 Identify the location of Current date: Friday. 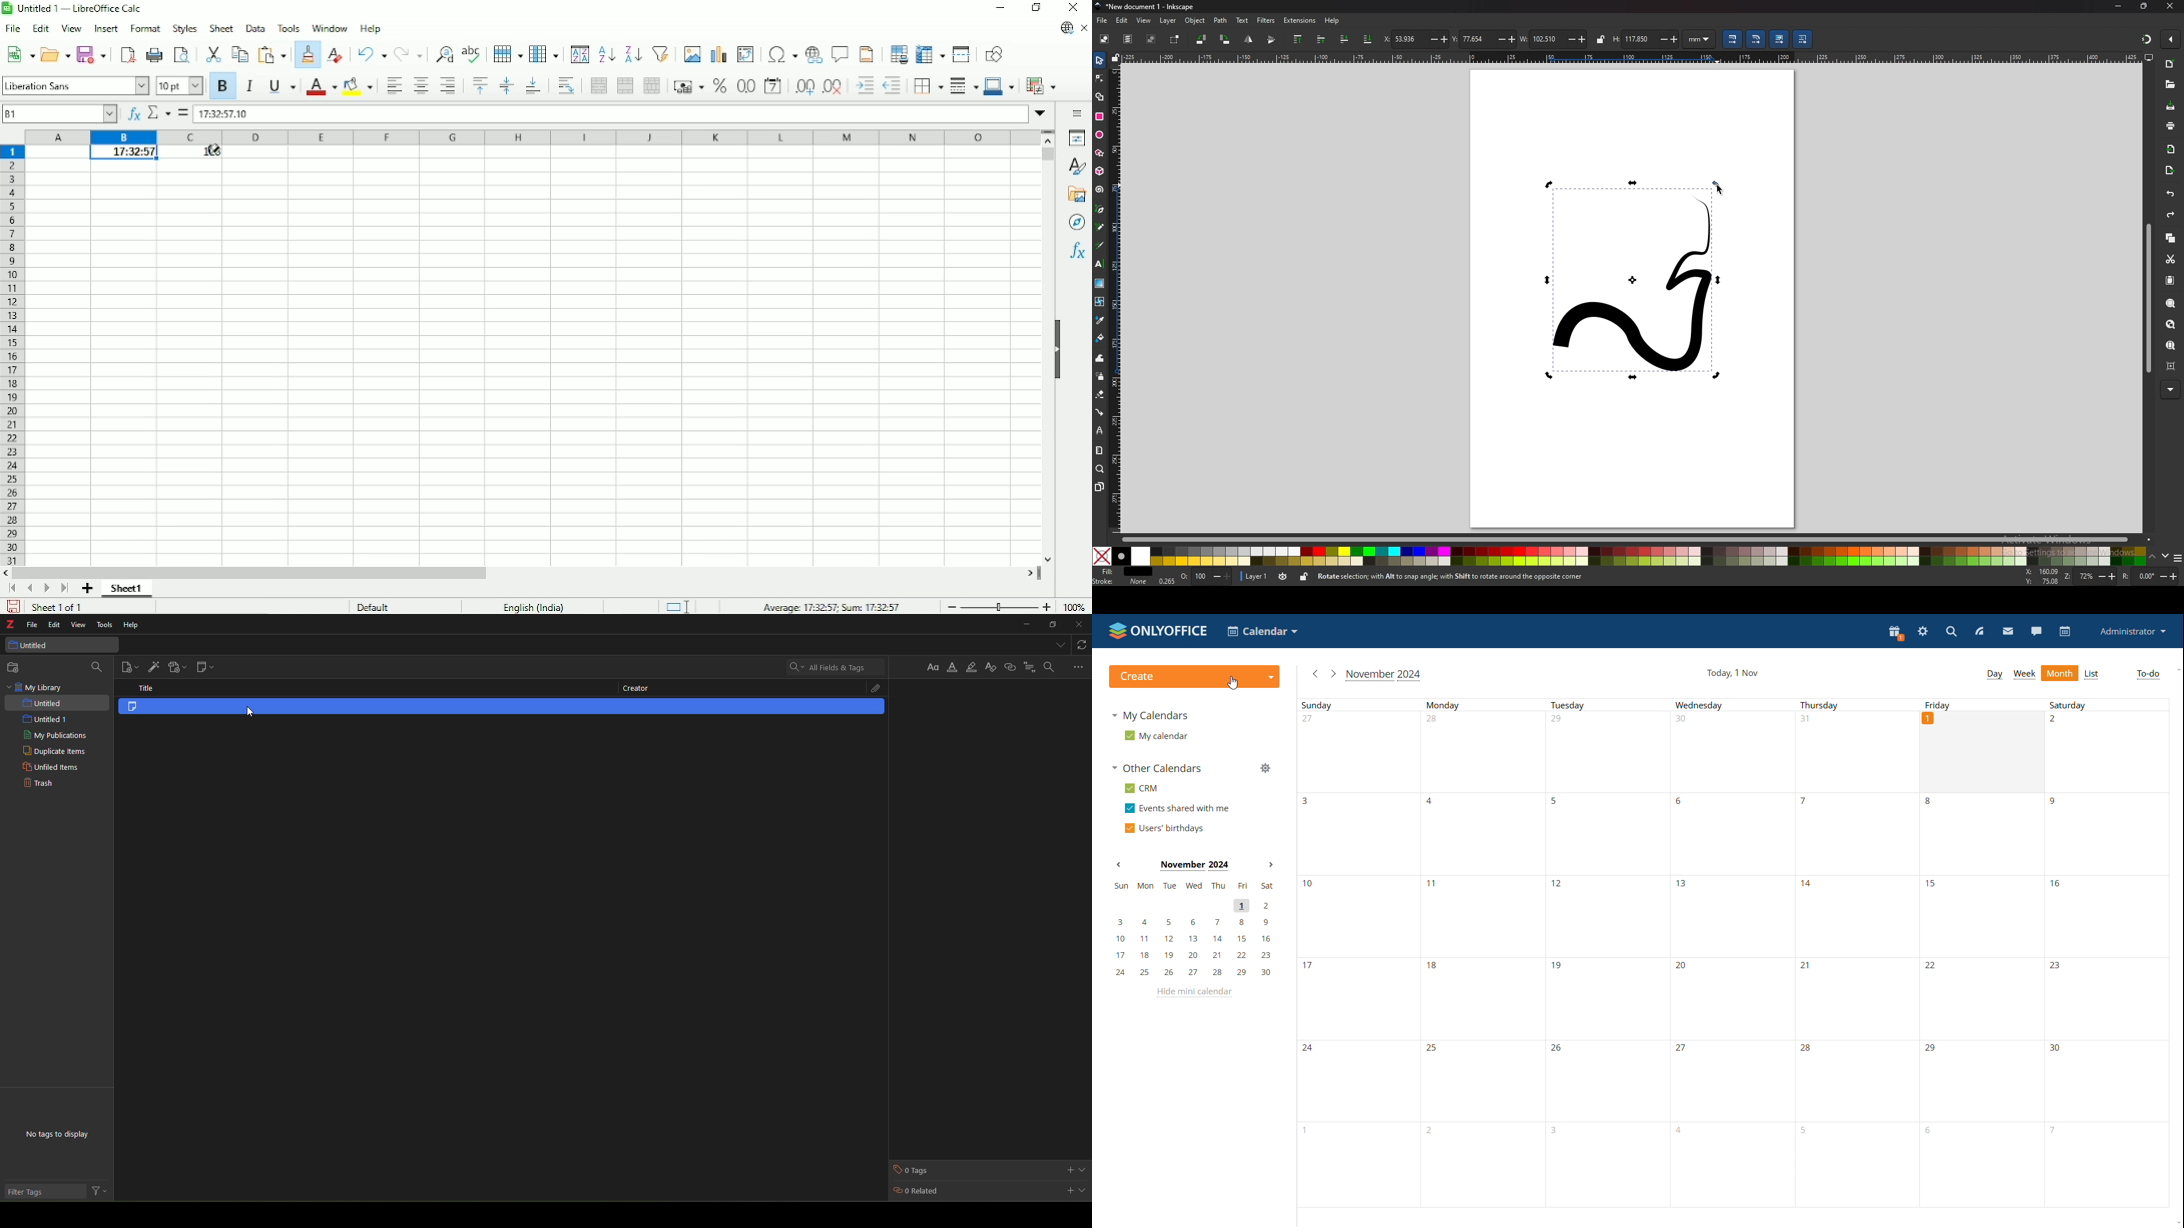
(1982, 752).